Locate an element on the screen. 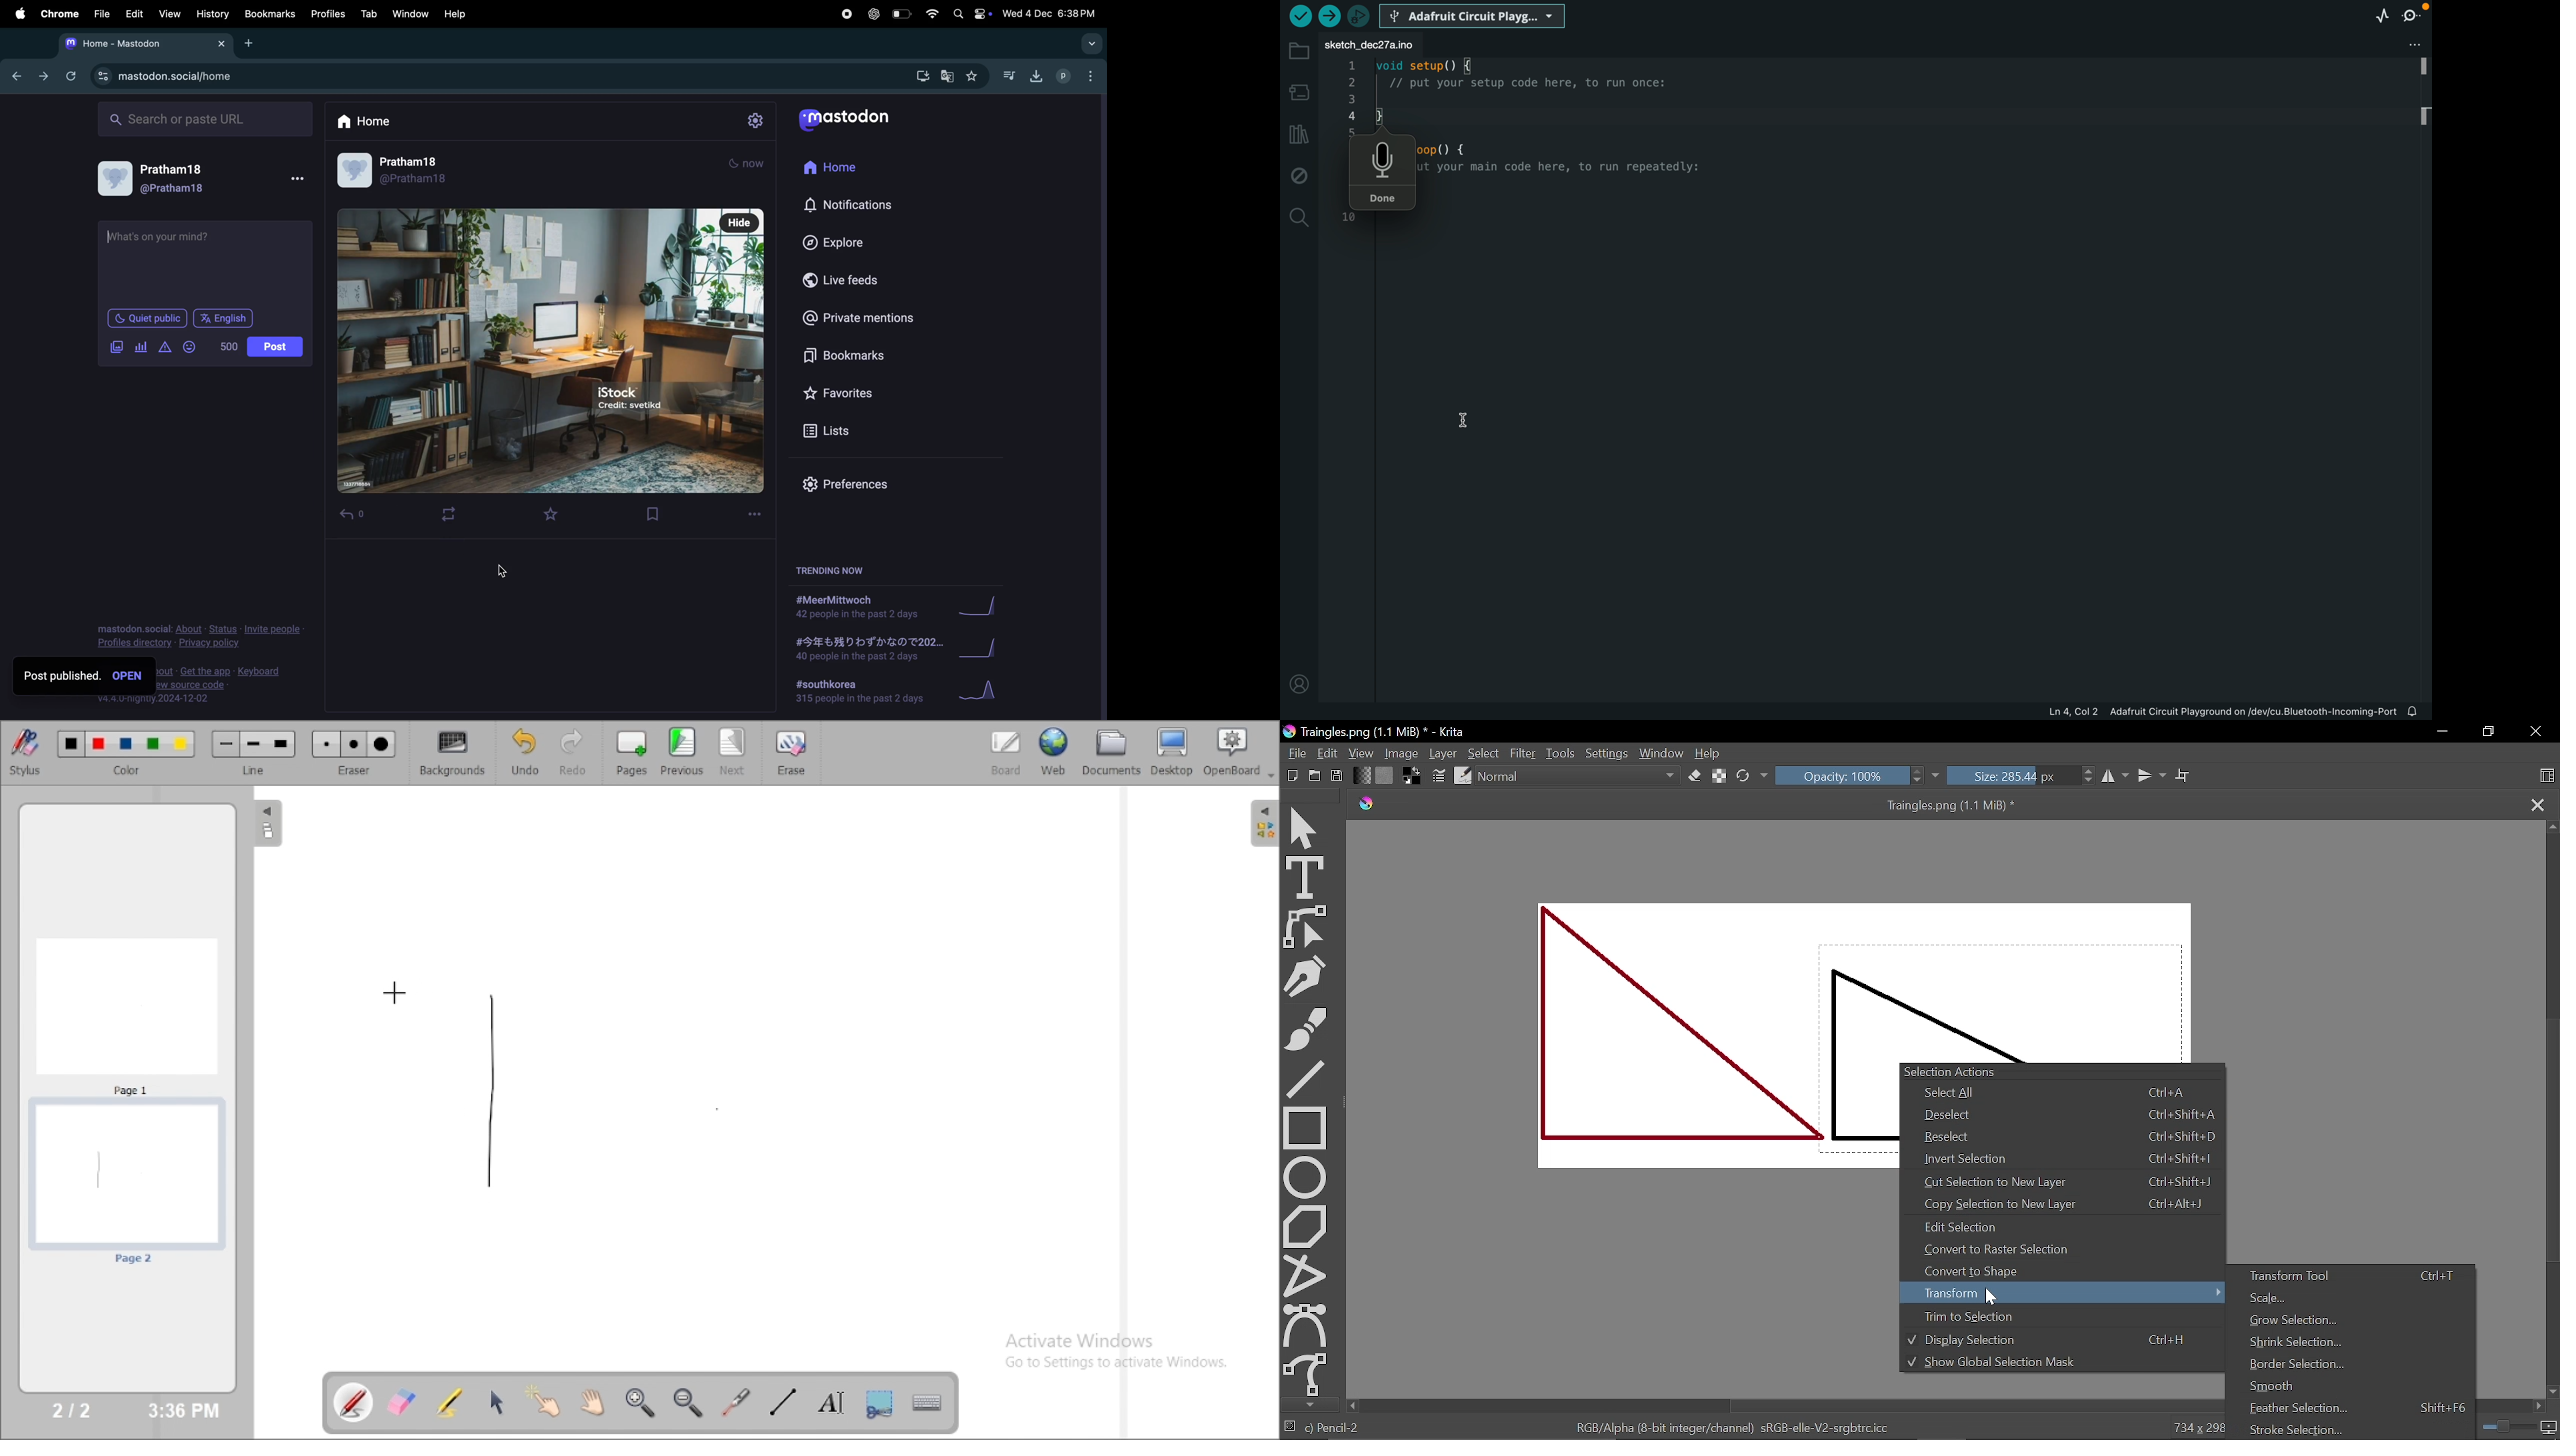 This screenshot has height=1456, width=2576. settings is located at coordinates (753, 120).